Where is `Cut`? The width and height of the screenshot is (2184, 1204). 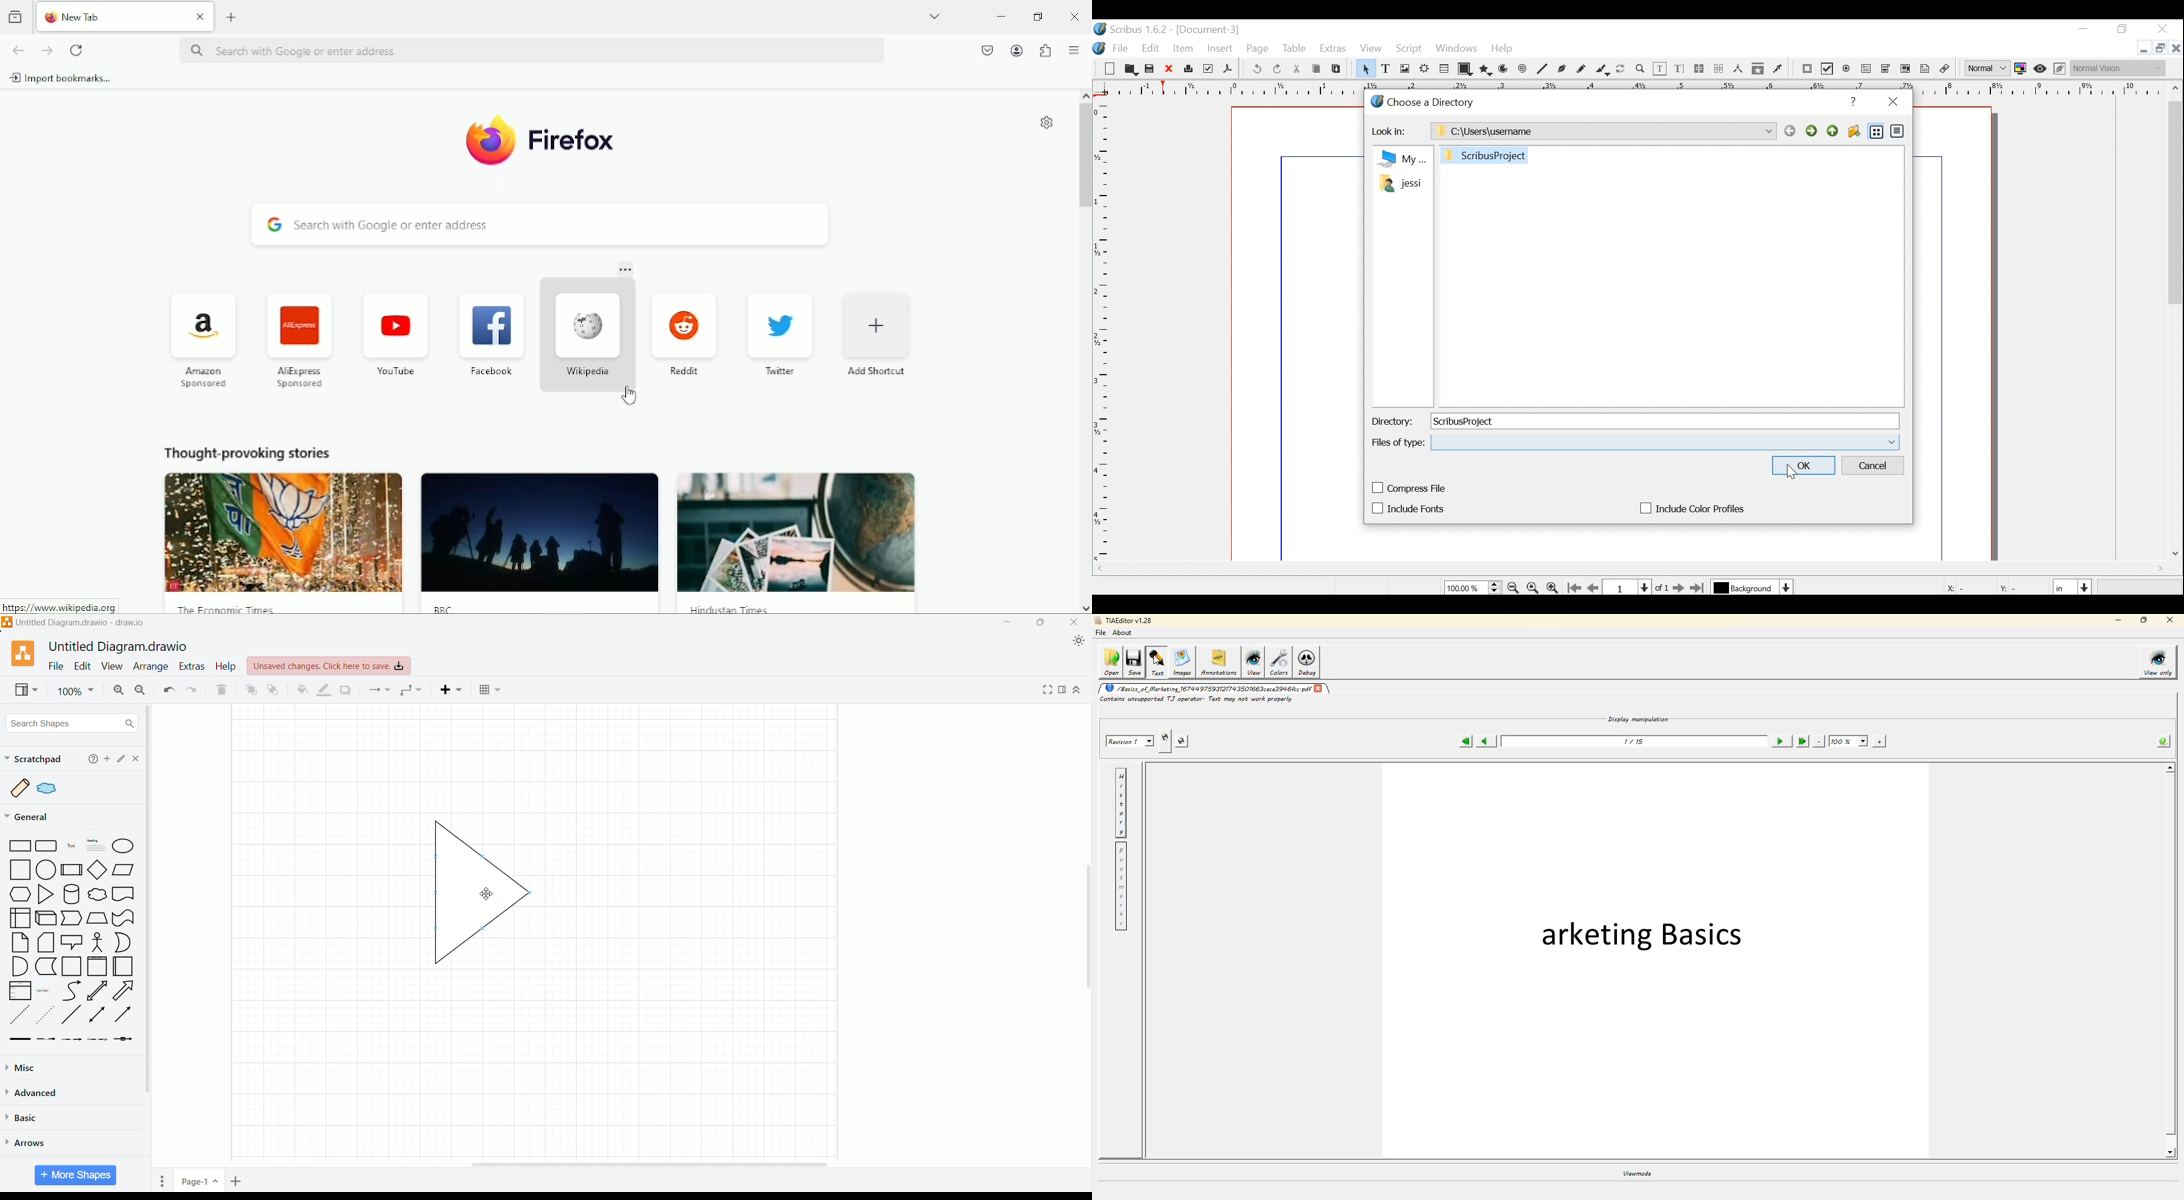
Cut is located at coordinates (1298, 69).